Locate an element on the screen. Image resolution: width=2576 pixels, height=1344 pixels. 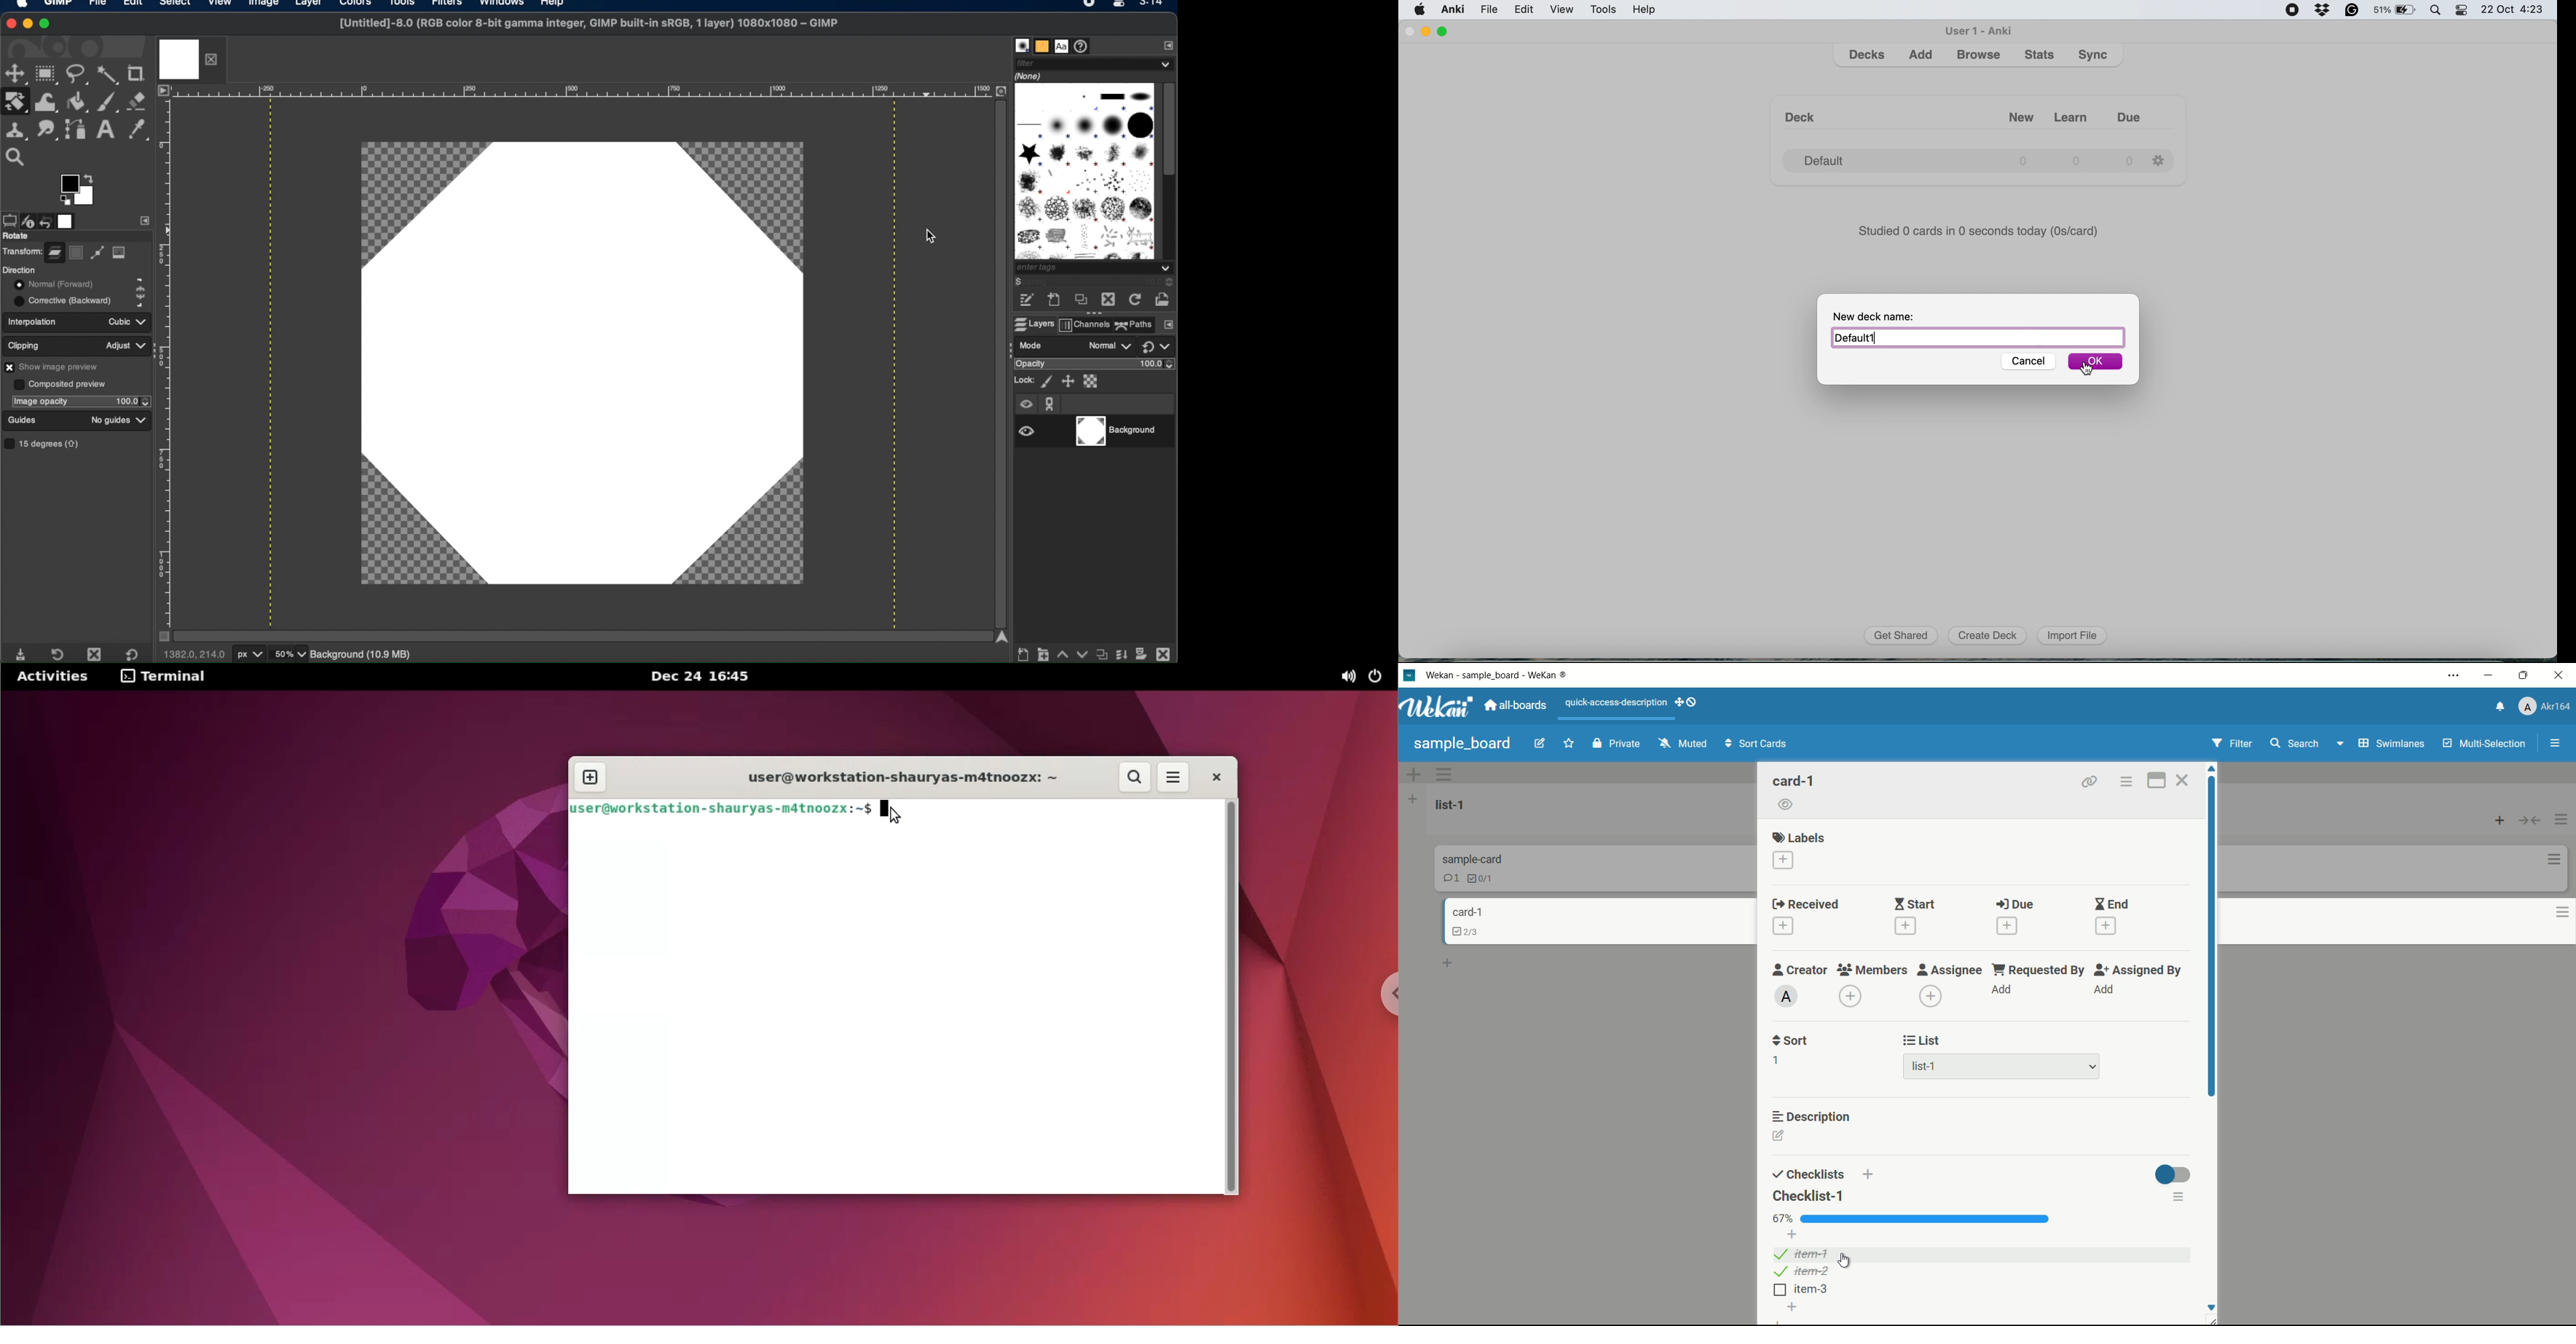
item-3 is located at coordinates (1813, 1290).